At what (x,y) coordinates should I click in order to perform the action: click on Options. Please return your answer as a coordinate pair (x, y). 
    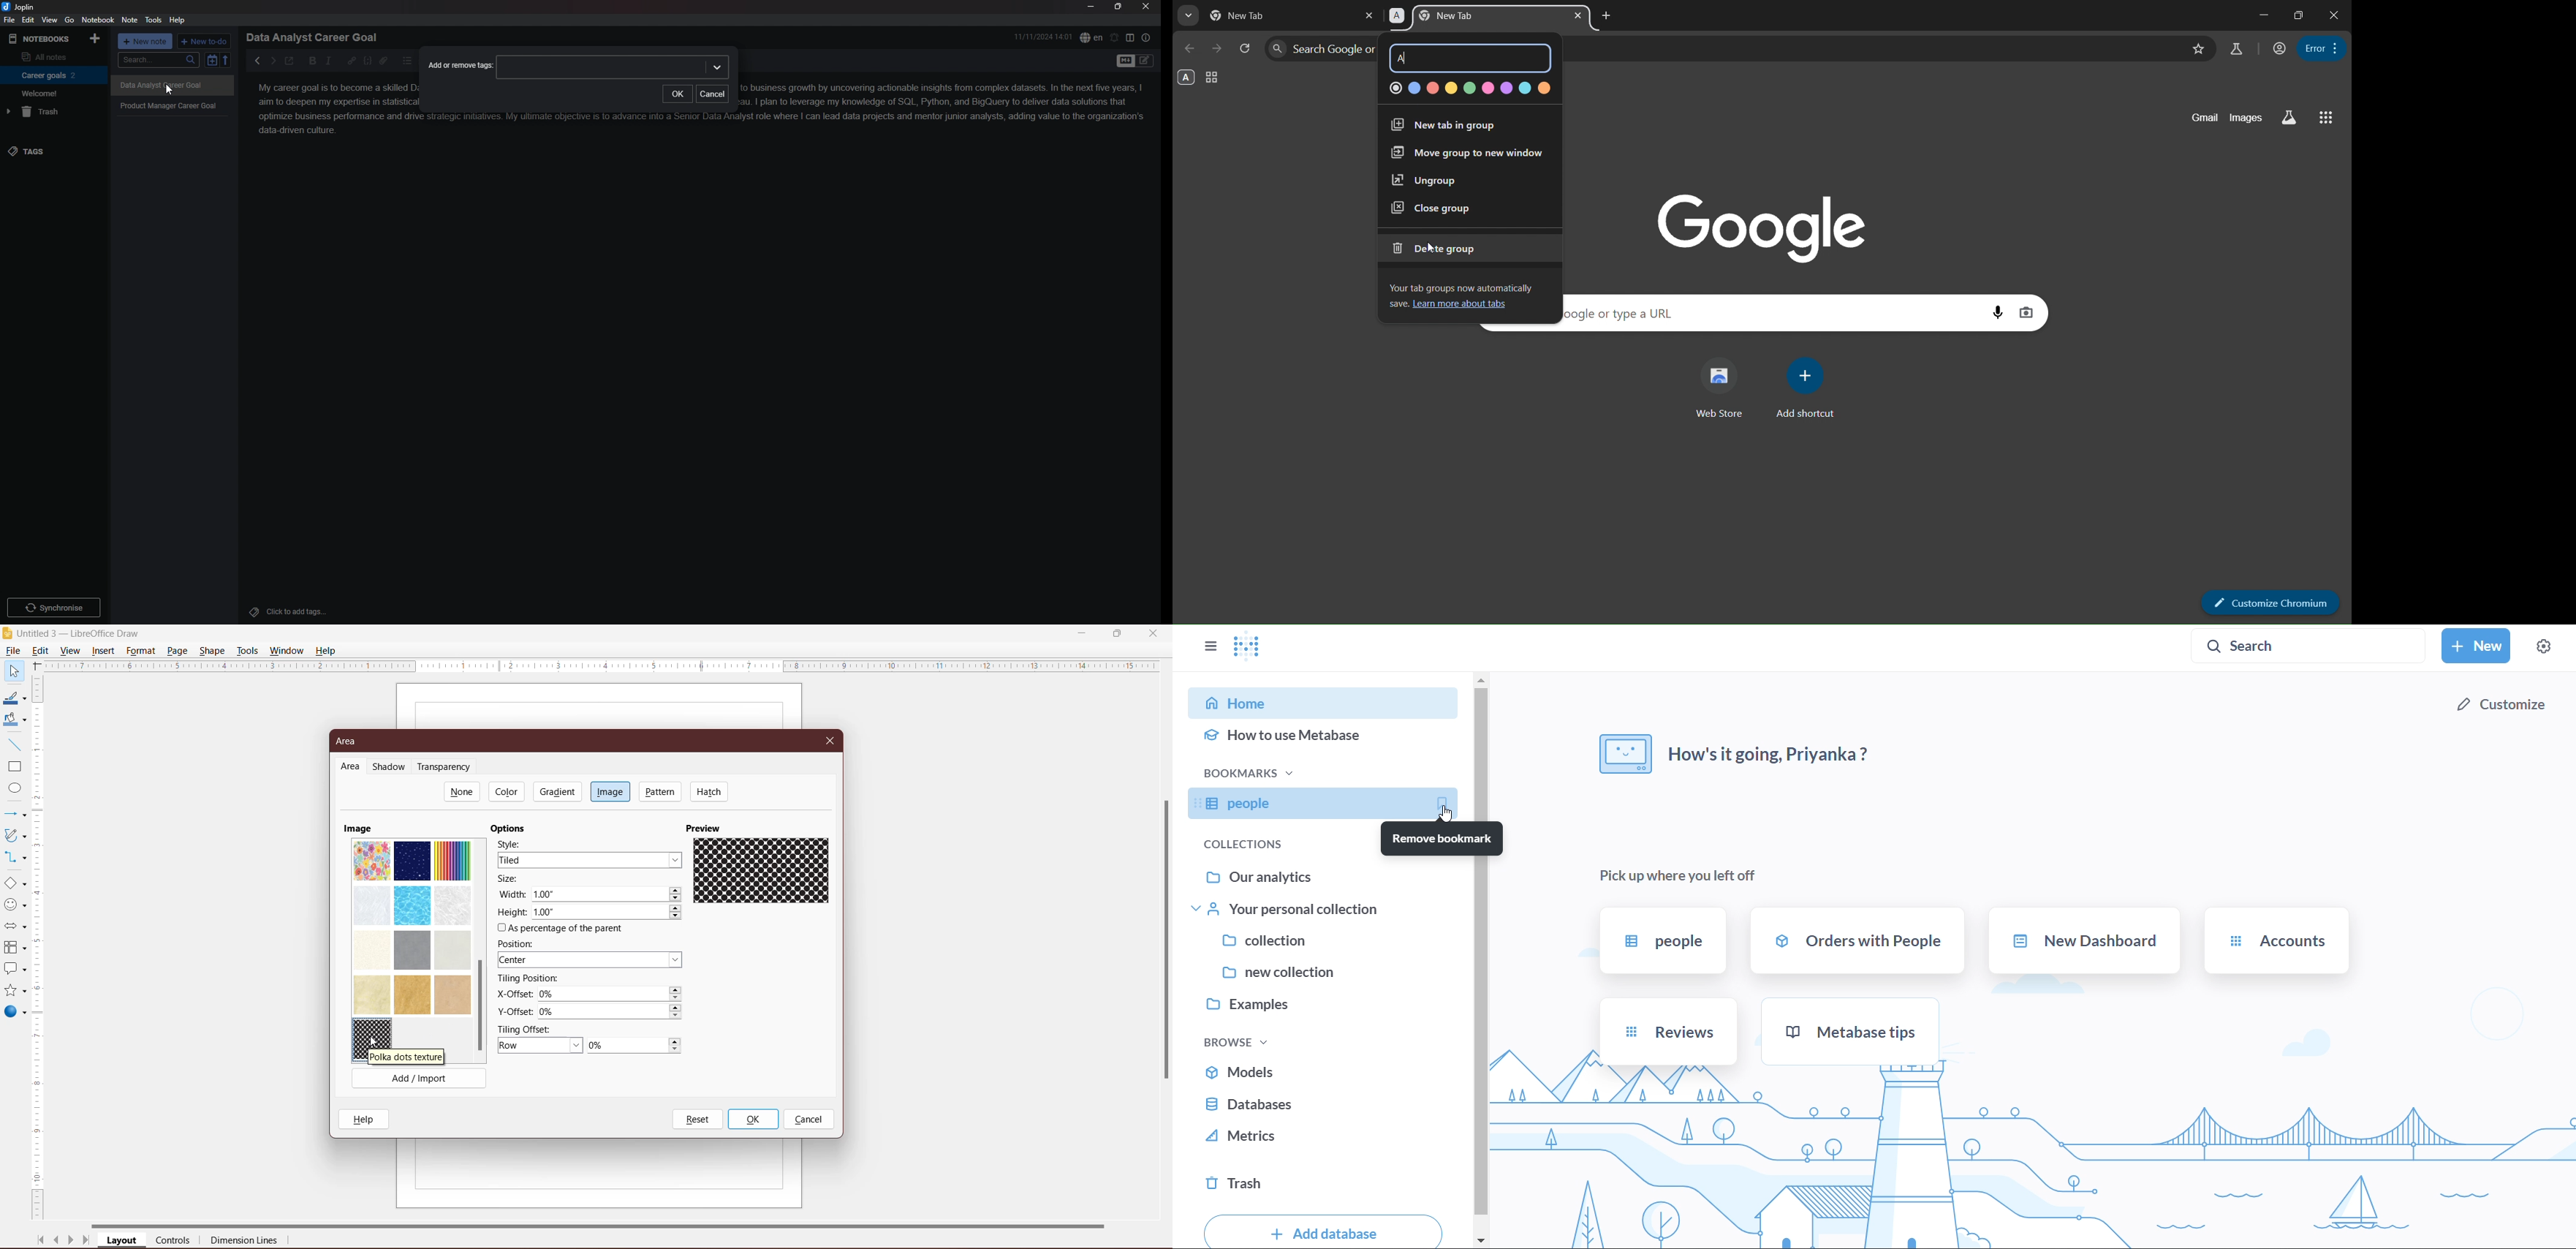
    Looking at the image, I should click on (511, 829).